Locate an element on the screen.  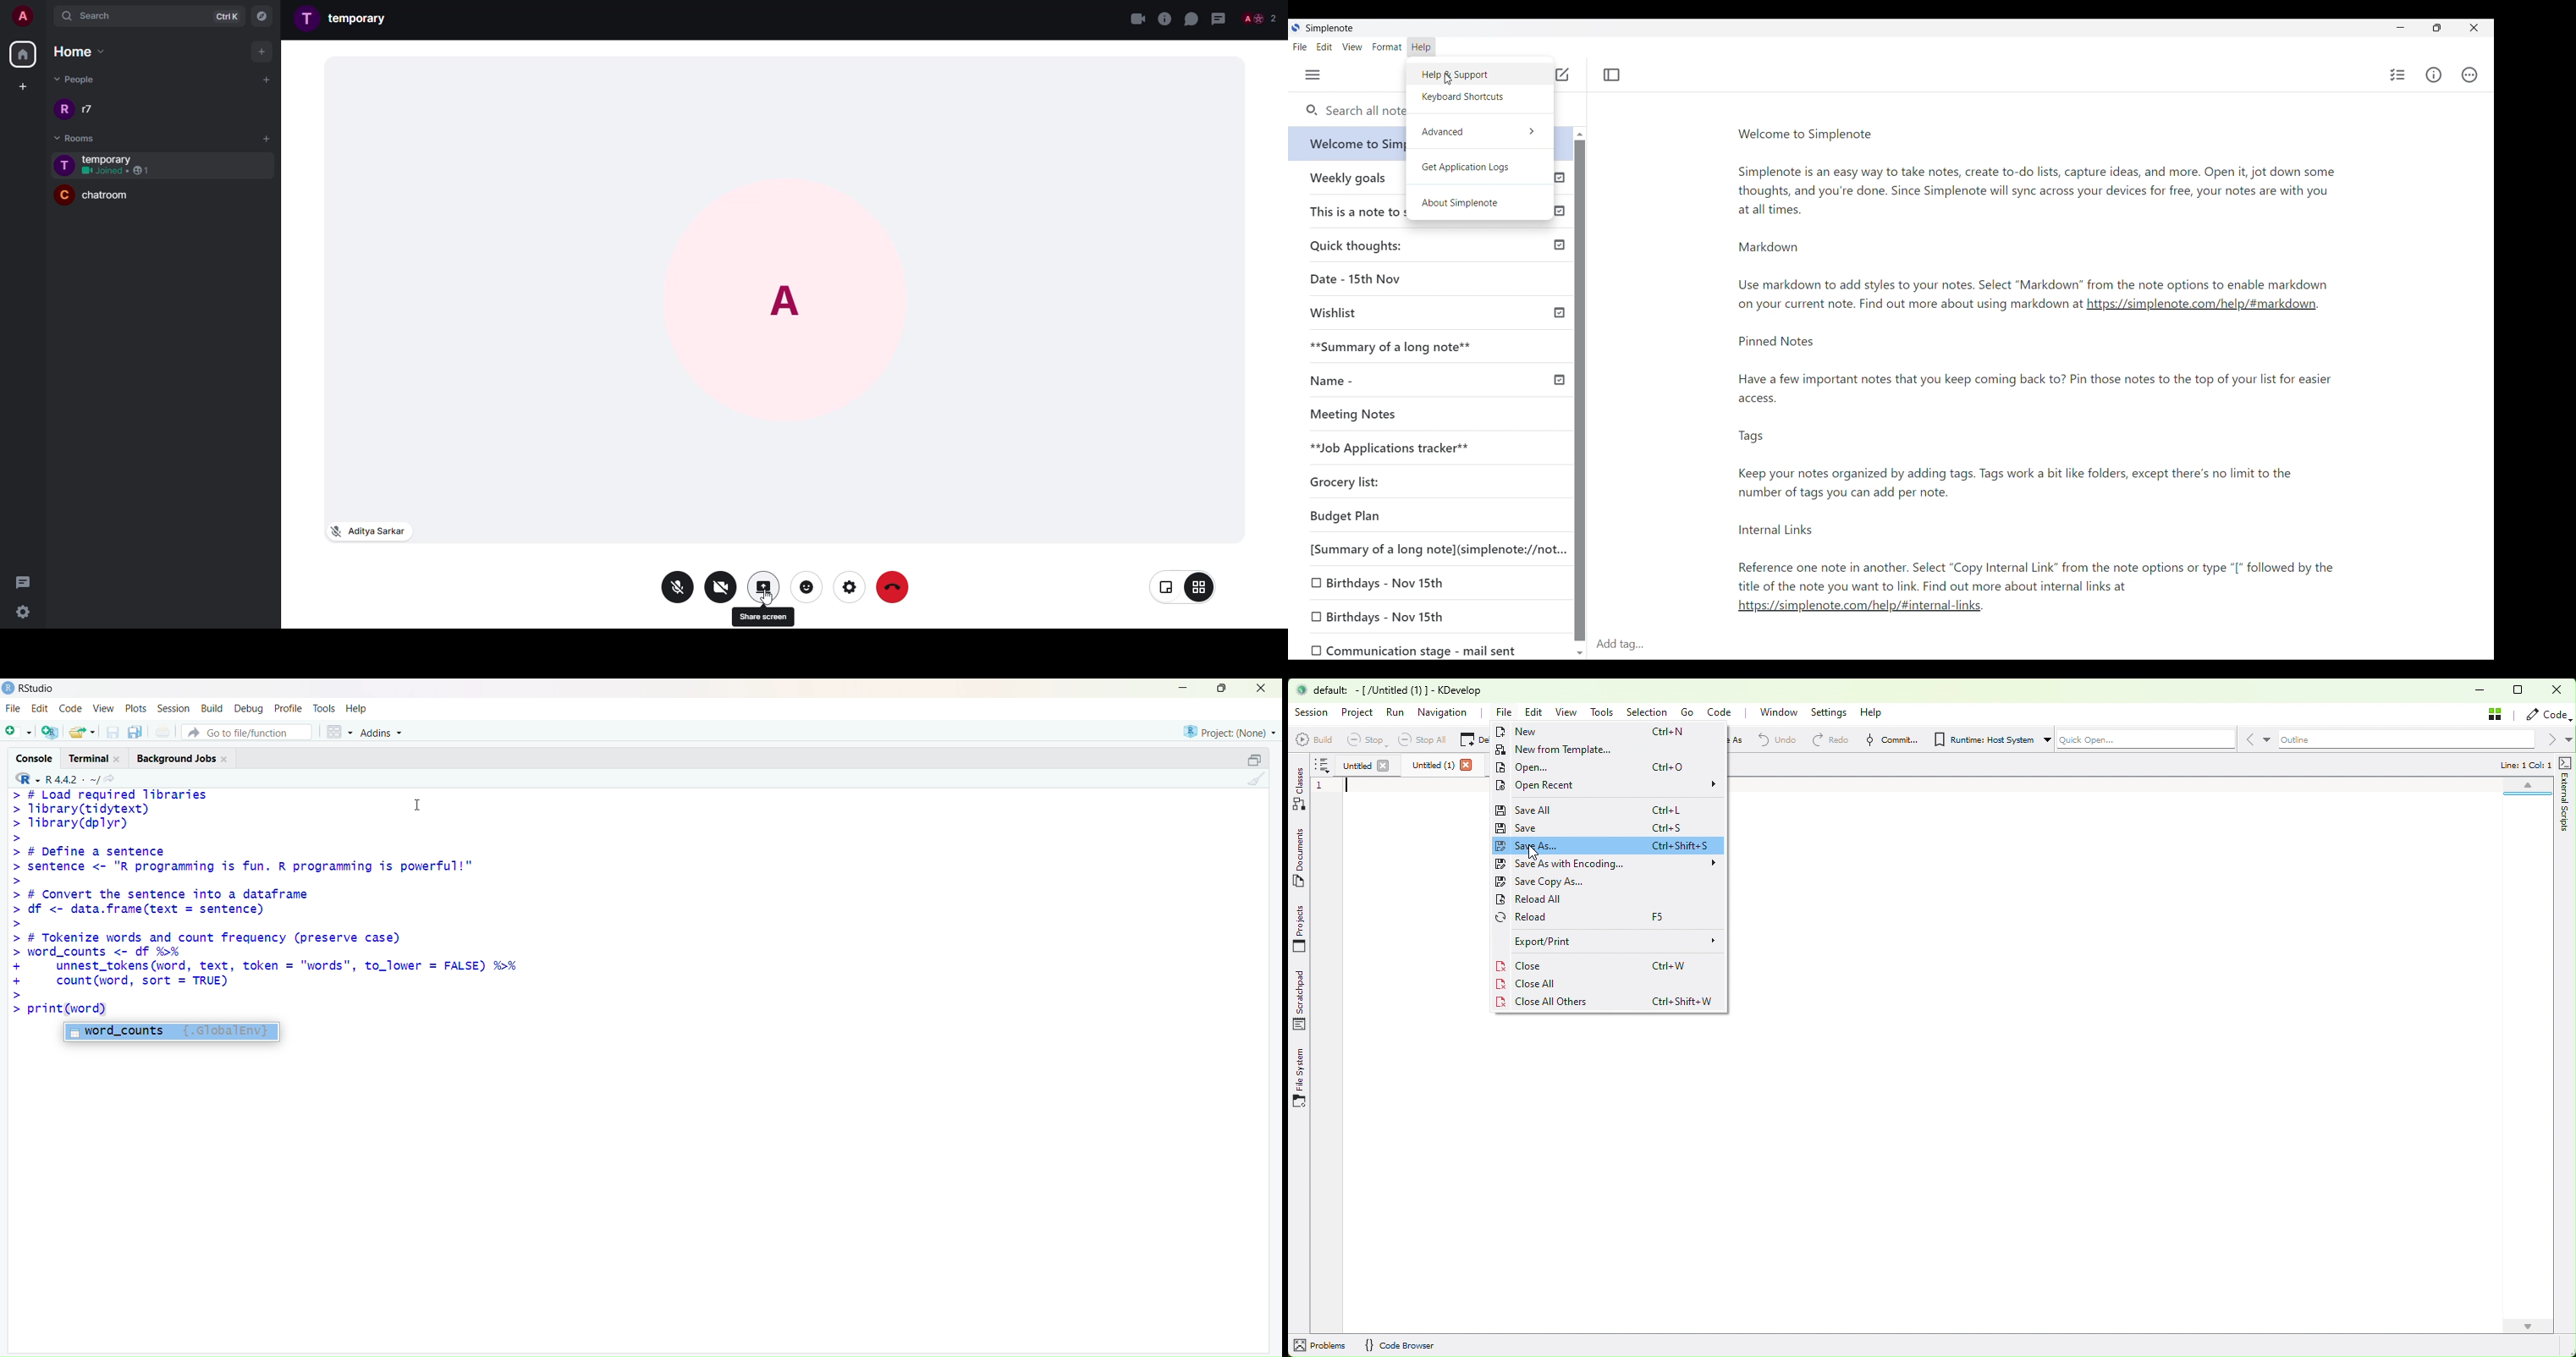
Welcome to simplenote-note1 is located at coordinates (2035, 209).